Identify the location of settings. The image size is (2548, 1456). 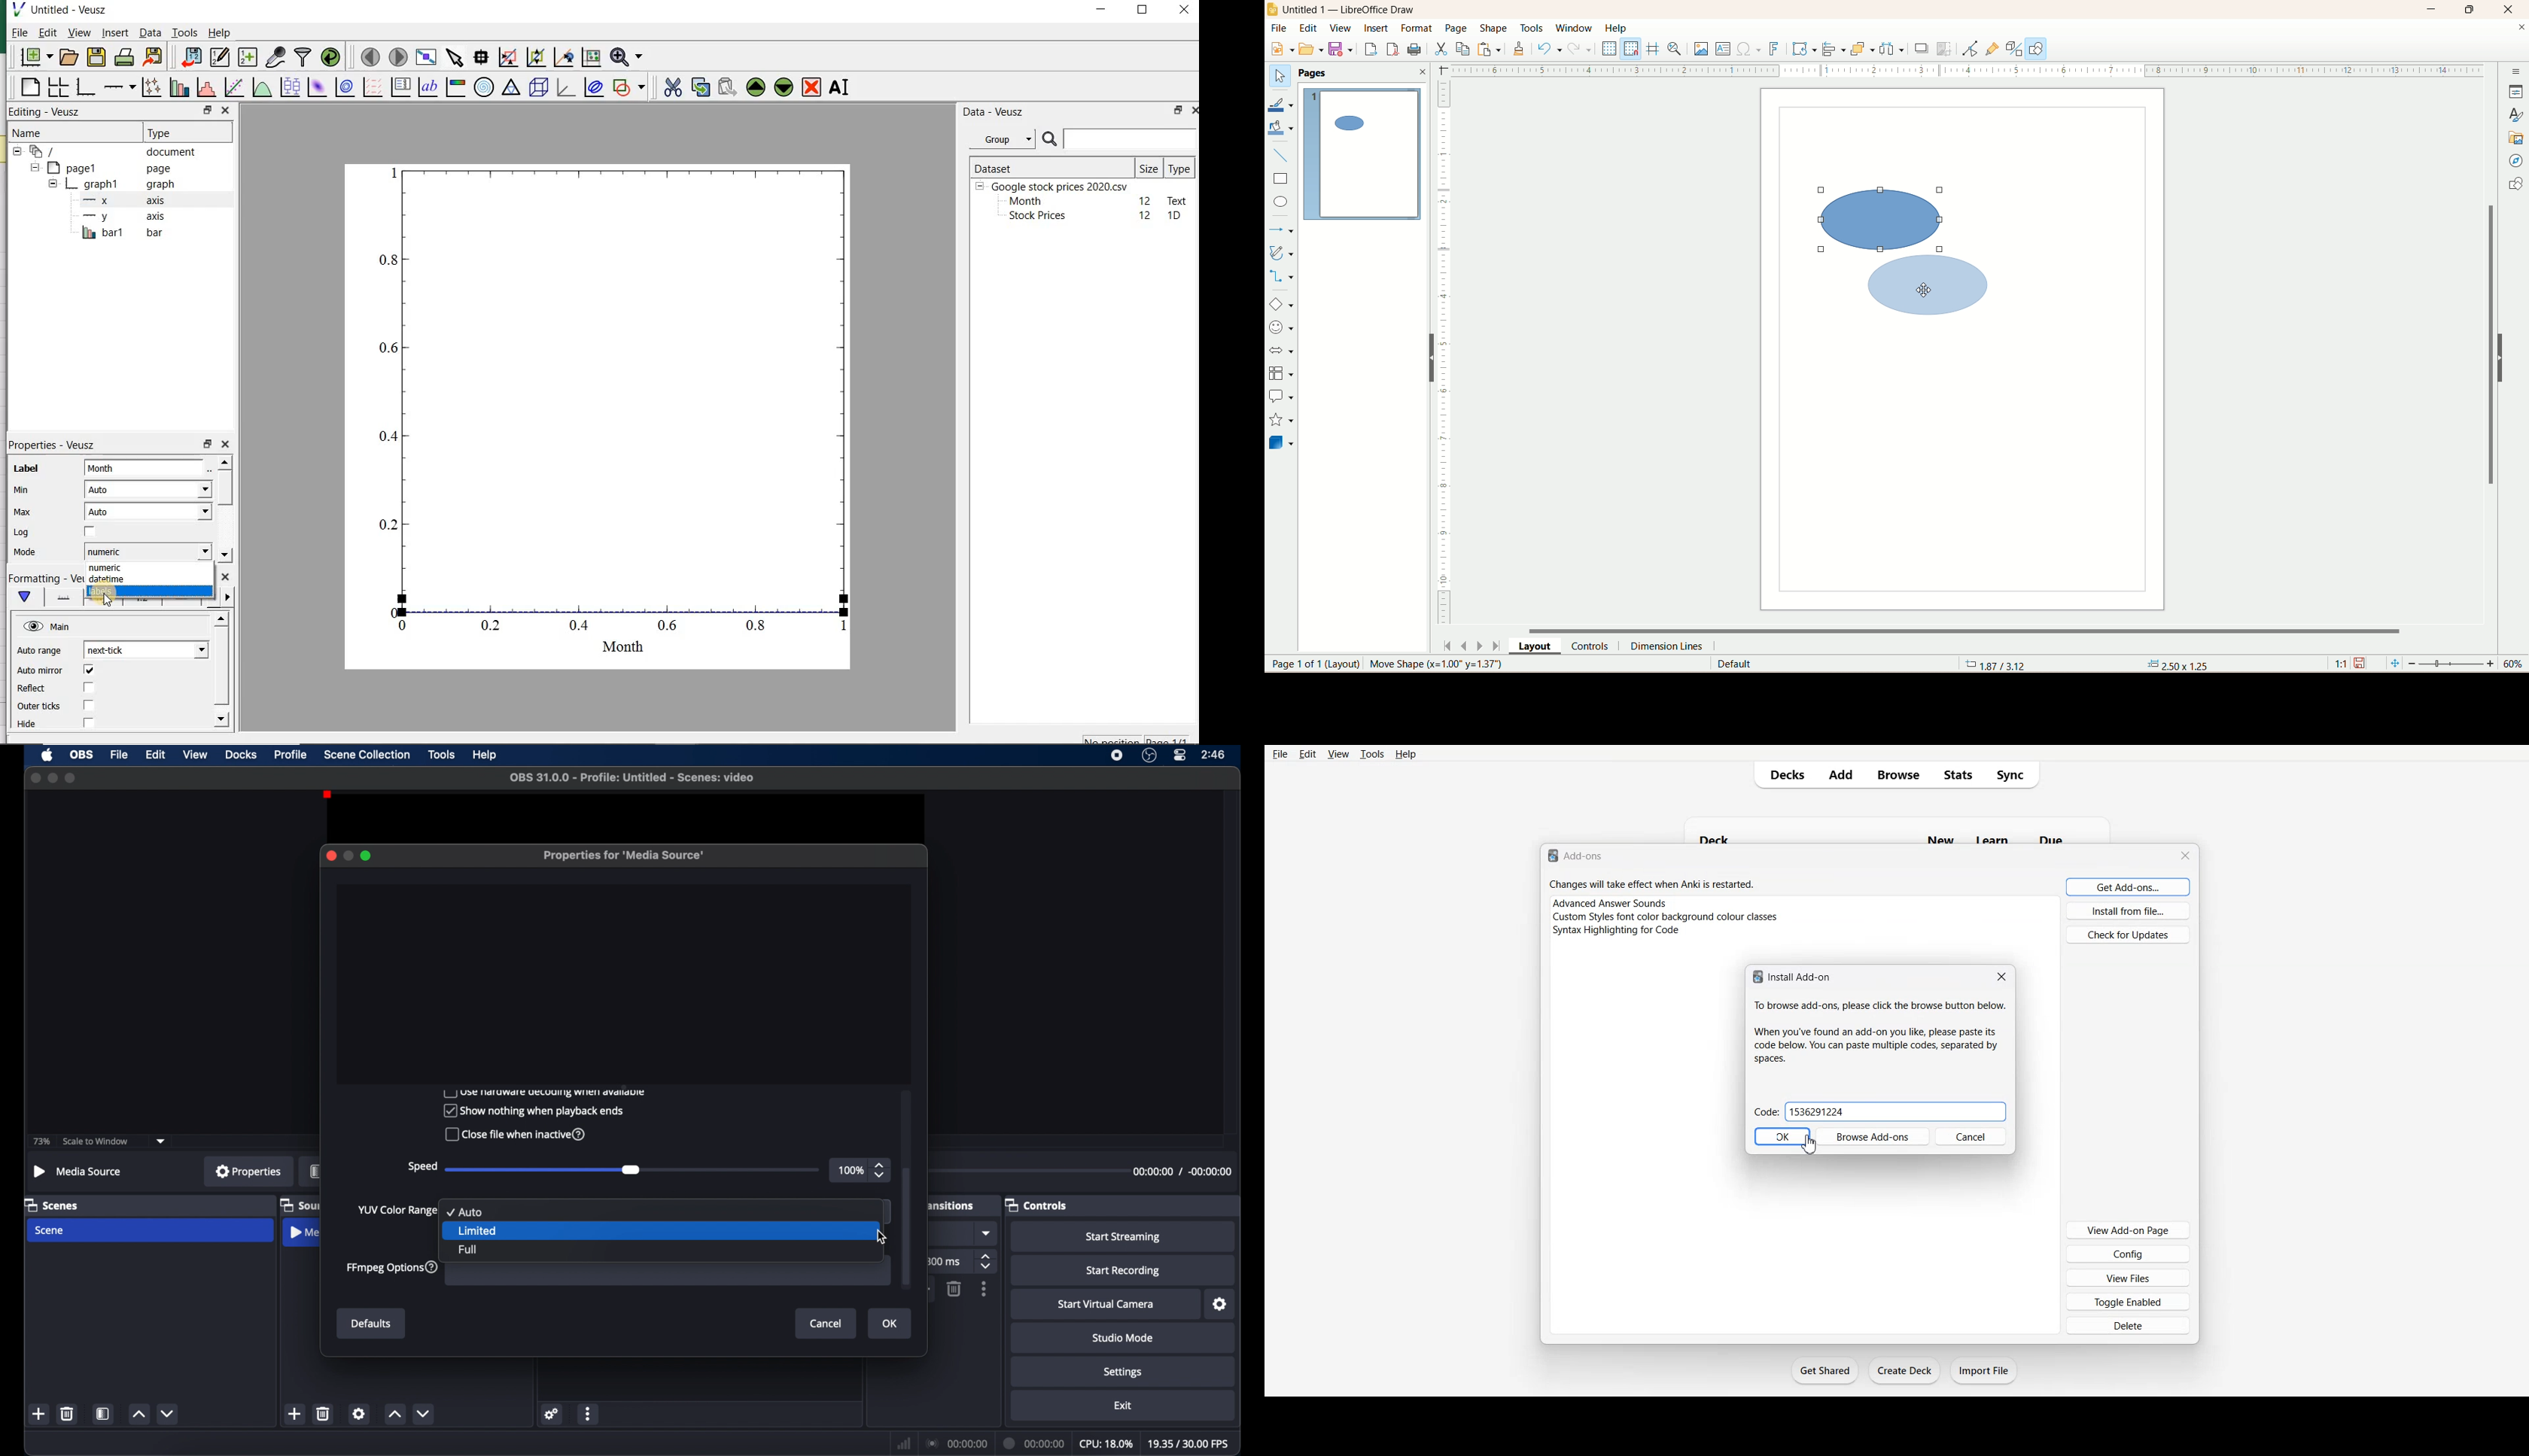
(359, 1413).